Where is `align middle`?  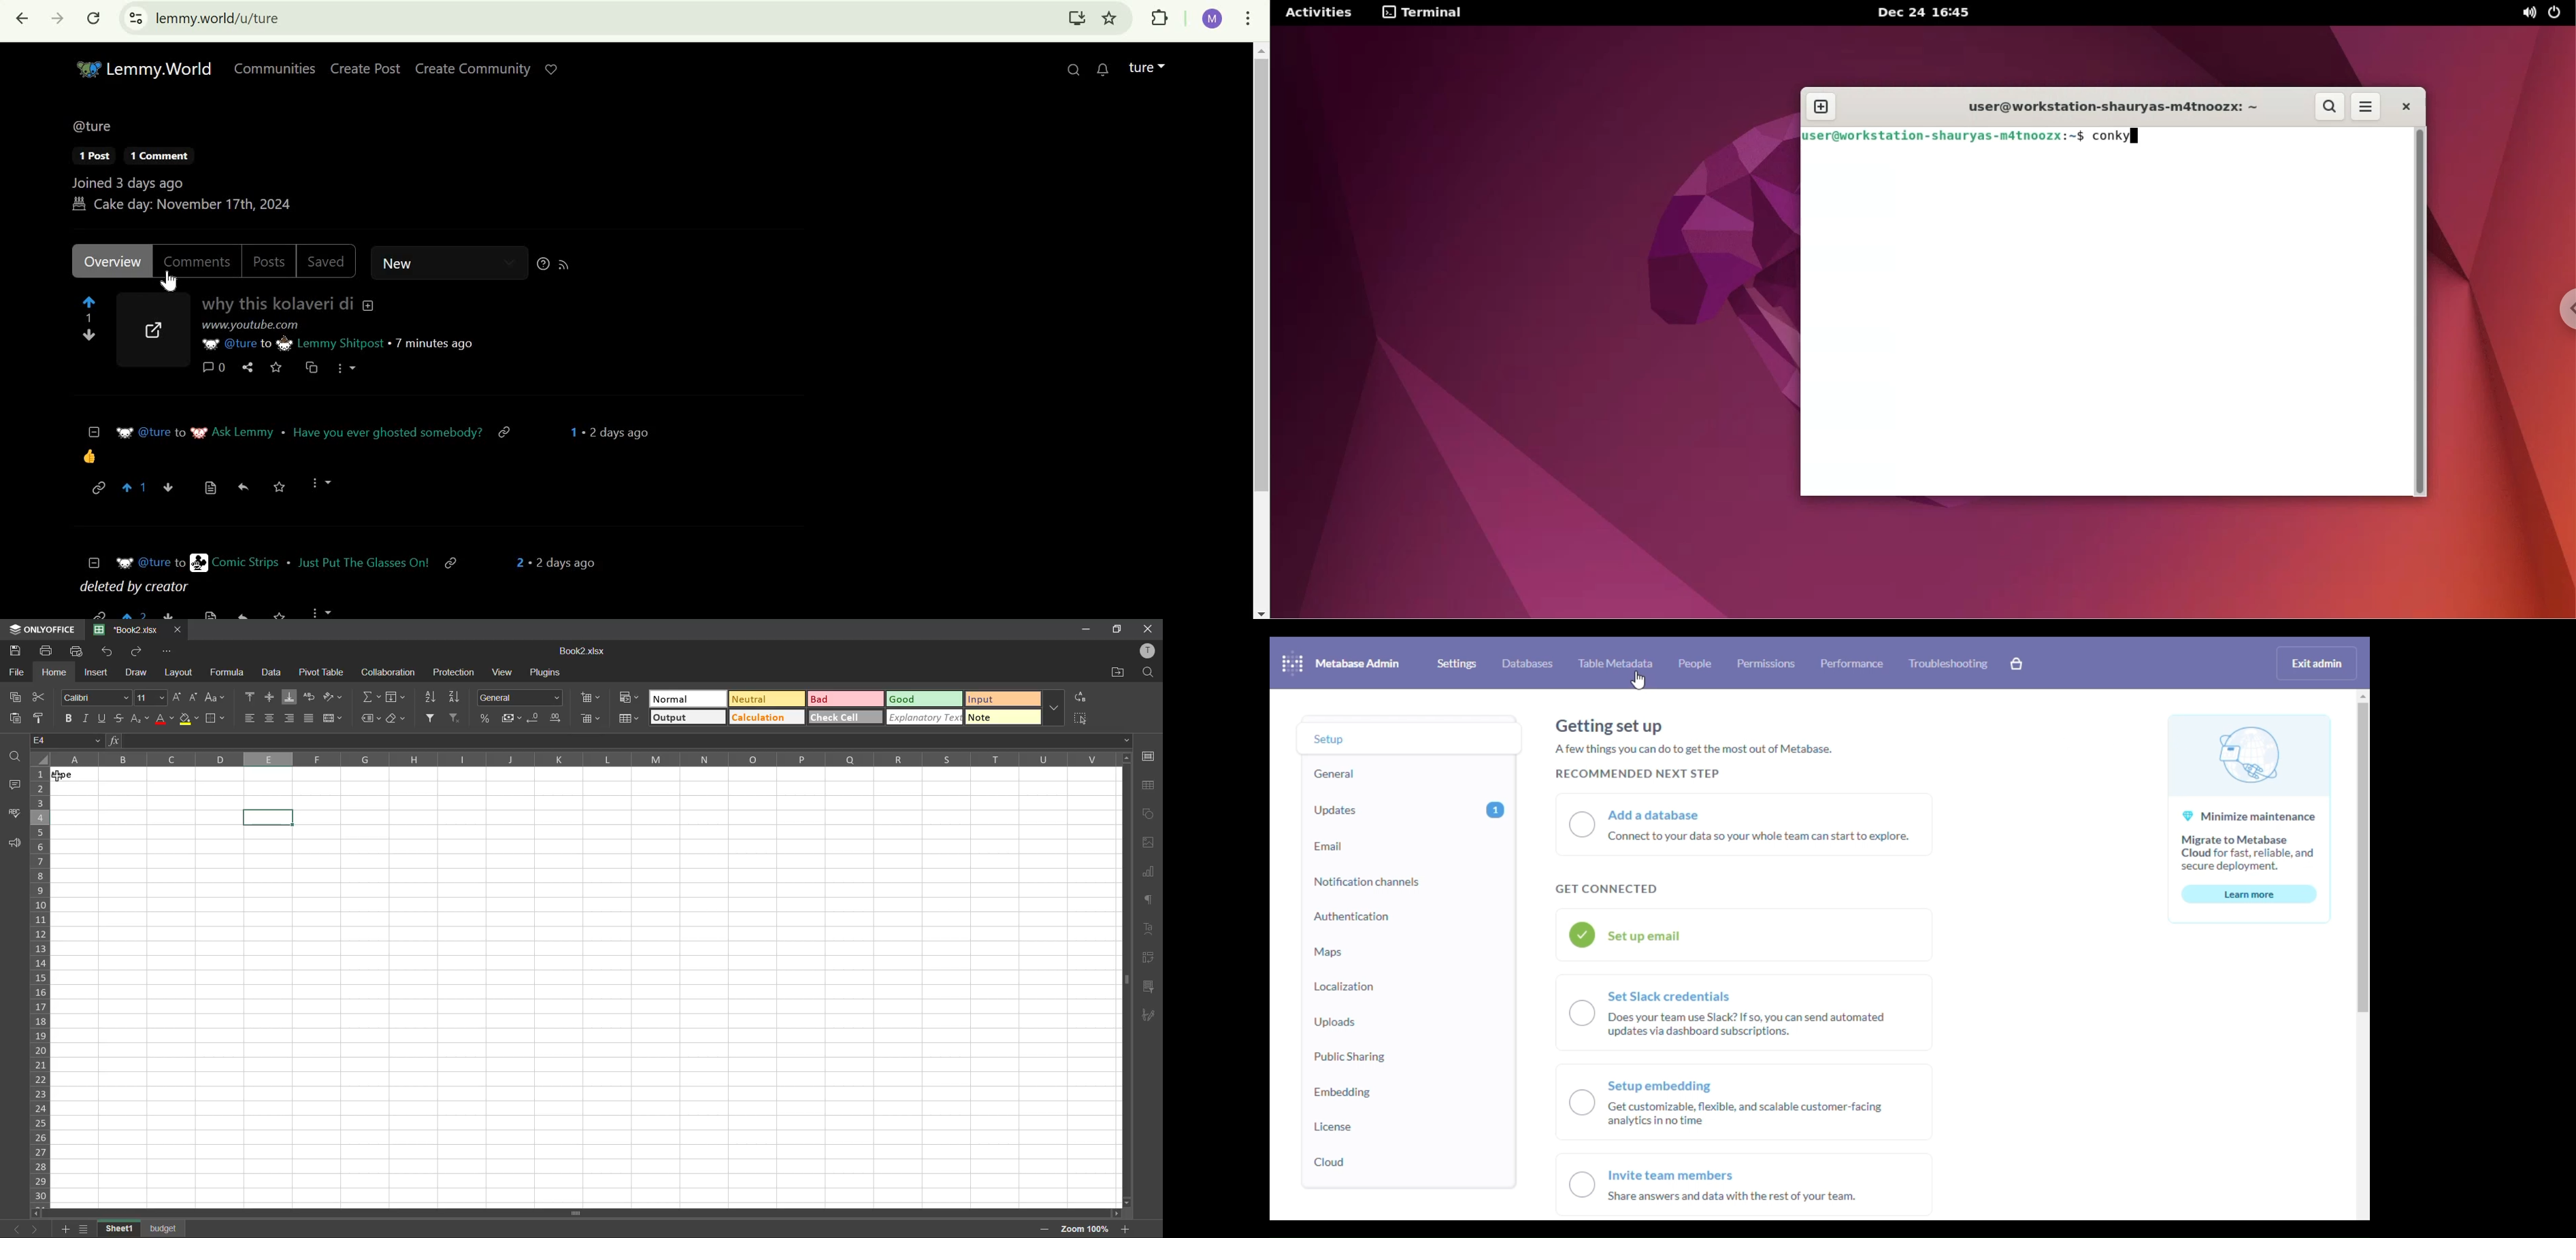 align middle is located at coordinates (266, 695).